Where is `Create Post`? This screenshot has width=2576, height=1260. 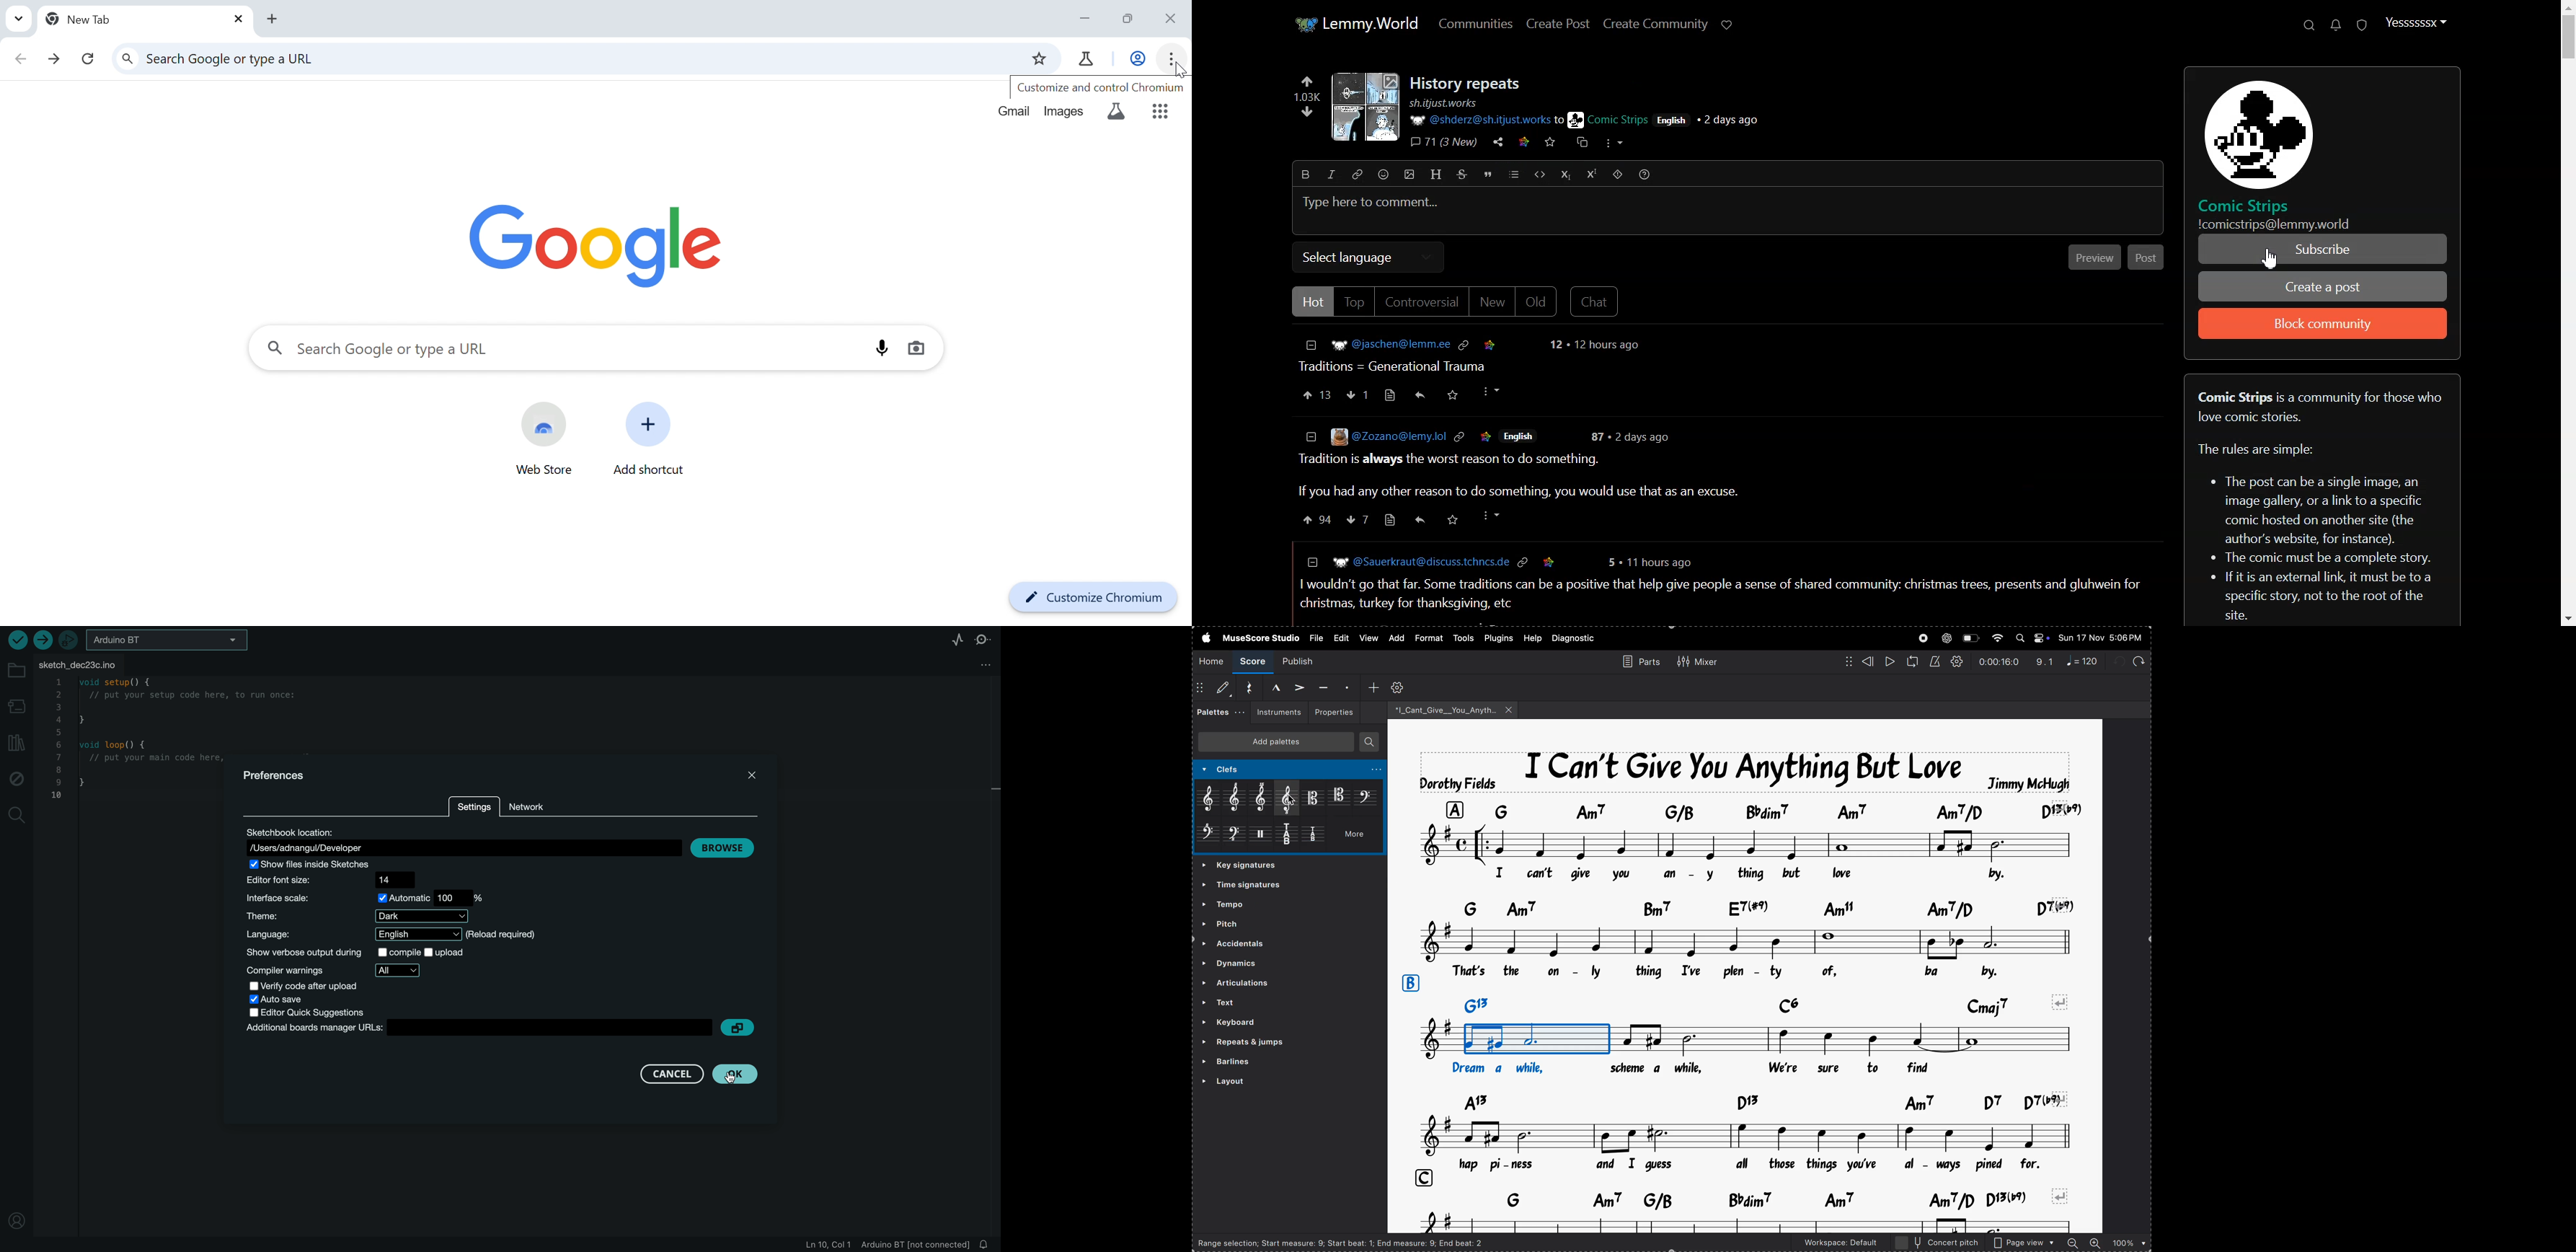
Create Post is located at coordinates (1557, 24).